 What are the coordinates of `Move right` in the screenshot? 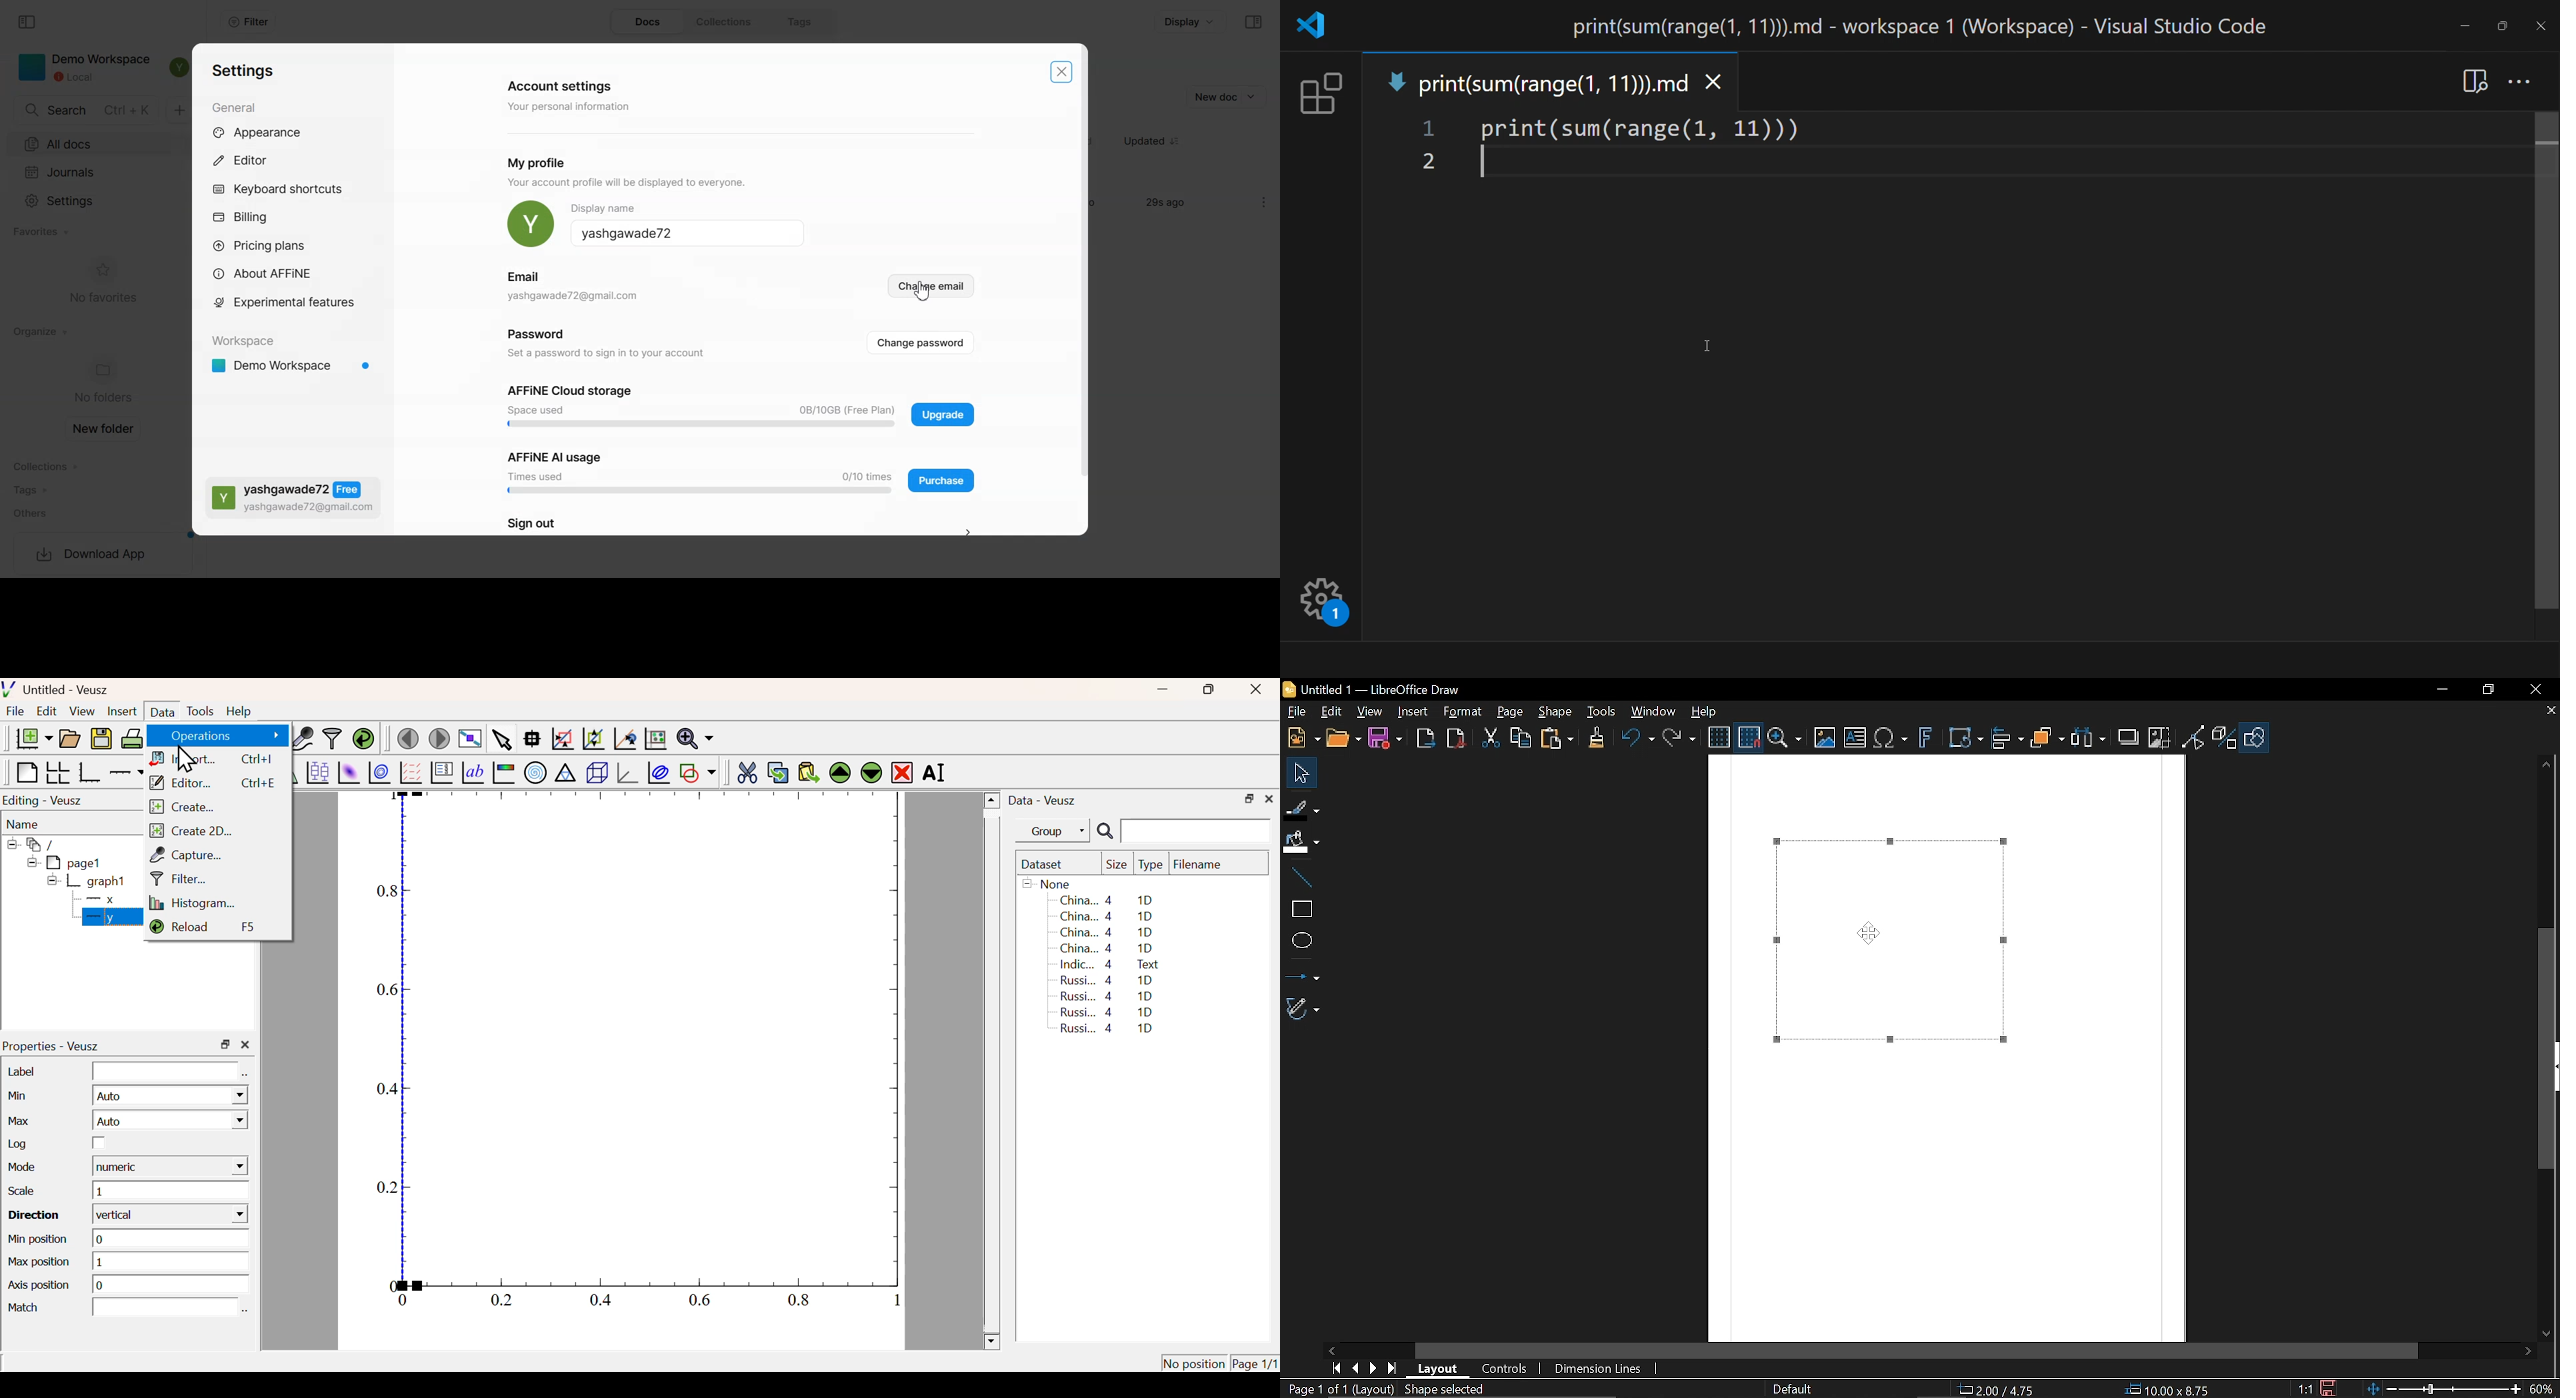 It's located at (1333, 1350).